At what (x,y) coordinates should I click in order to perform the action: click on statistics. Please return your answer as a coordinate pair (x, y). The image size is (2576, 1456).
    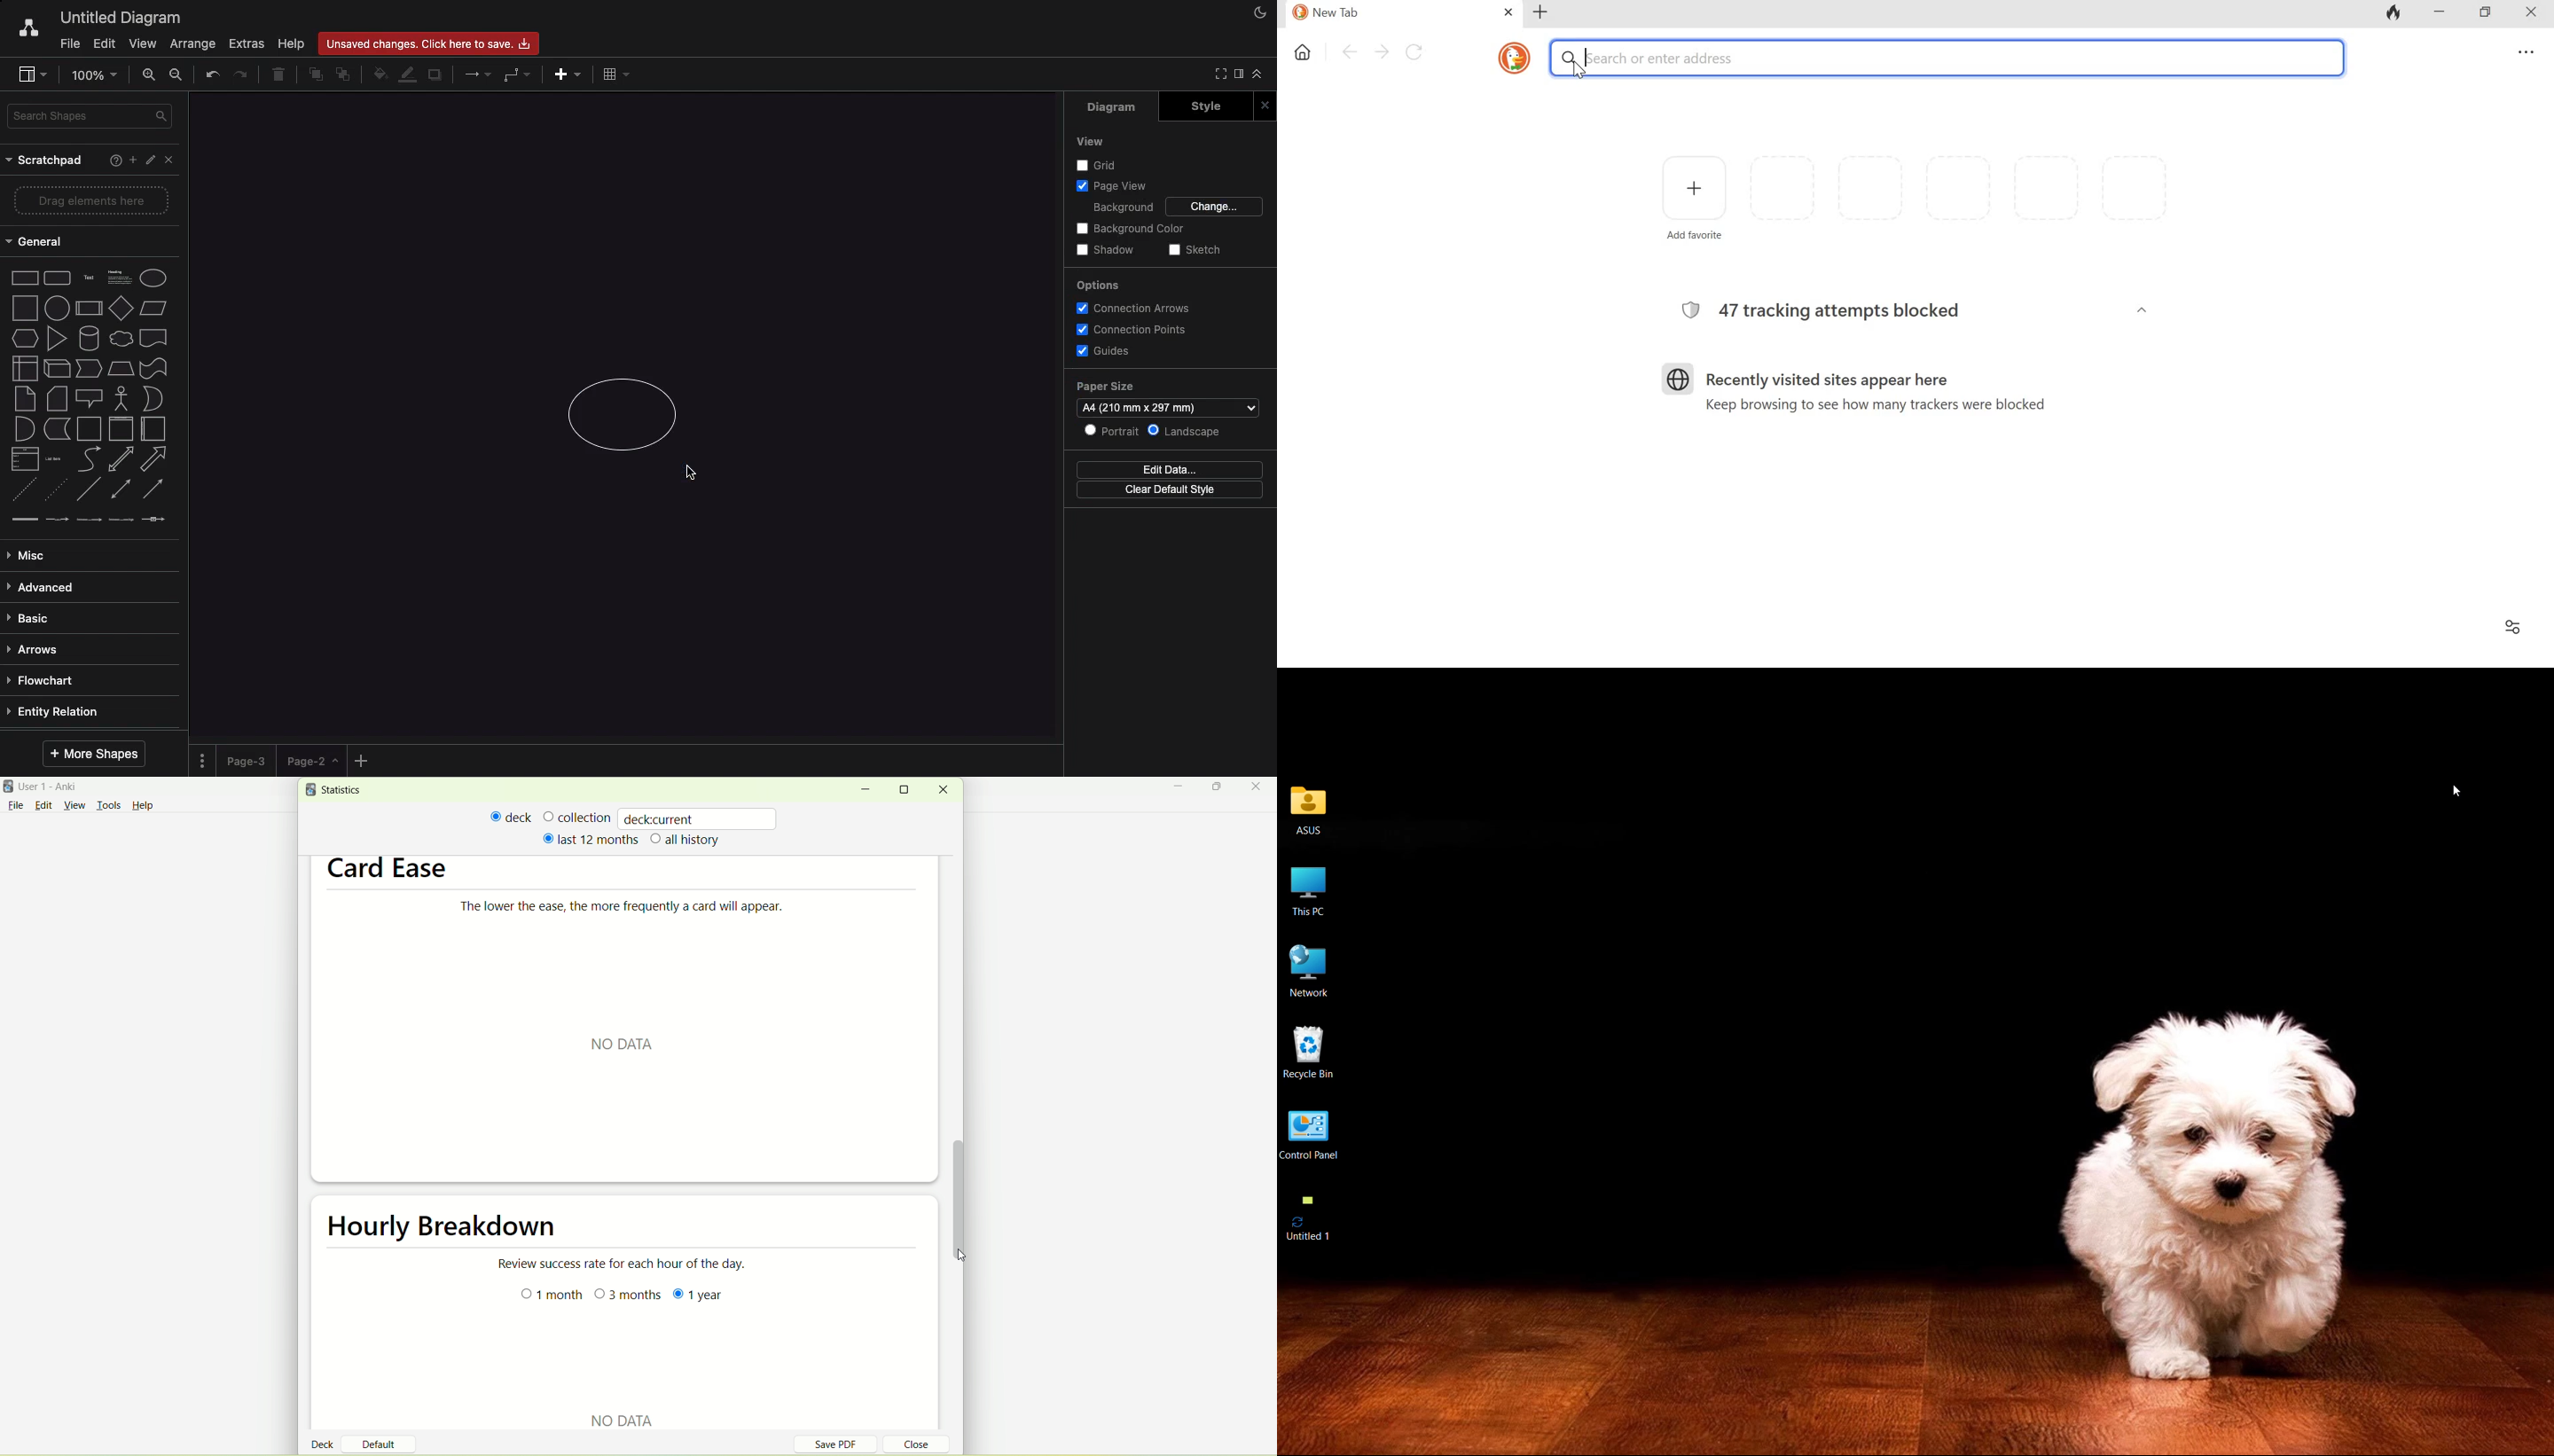
    Looking at the image, I should click on (337, 790).